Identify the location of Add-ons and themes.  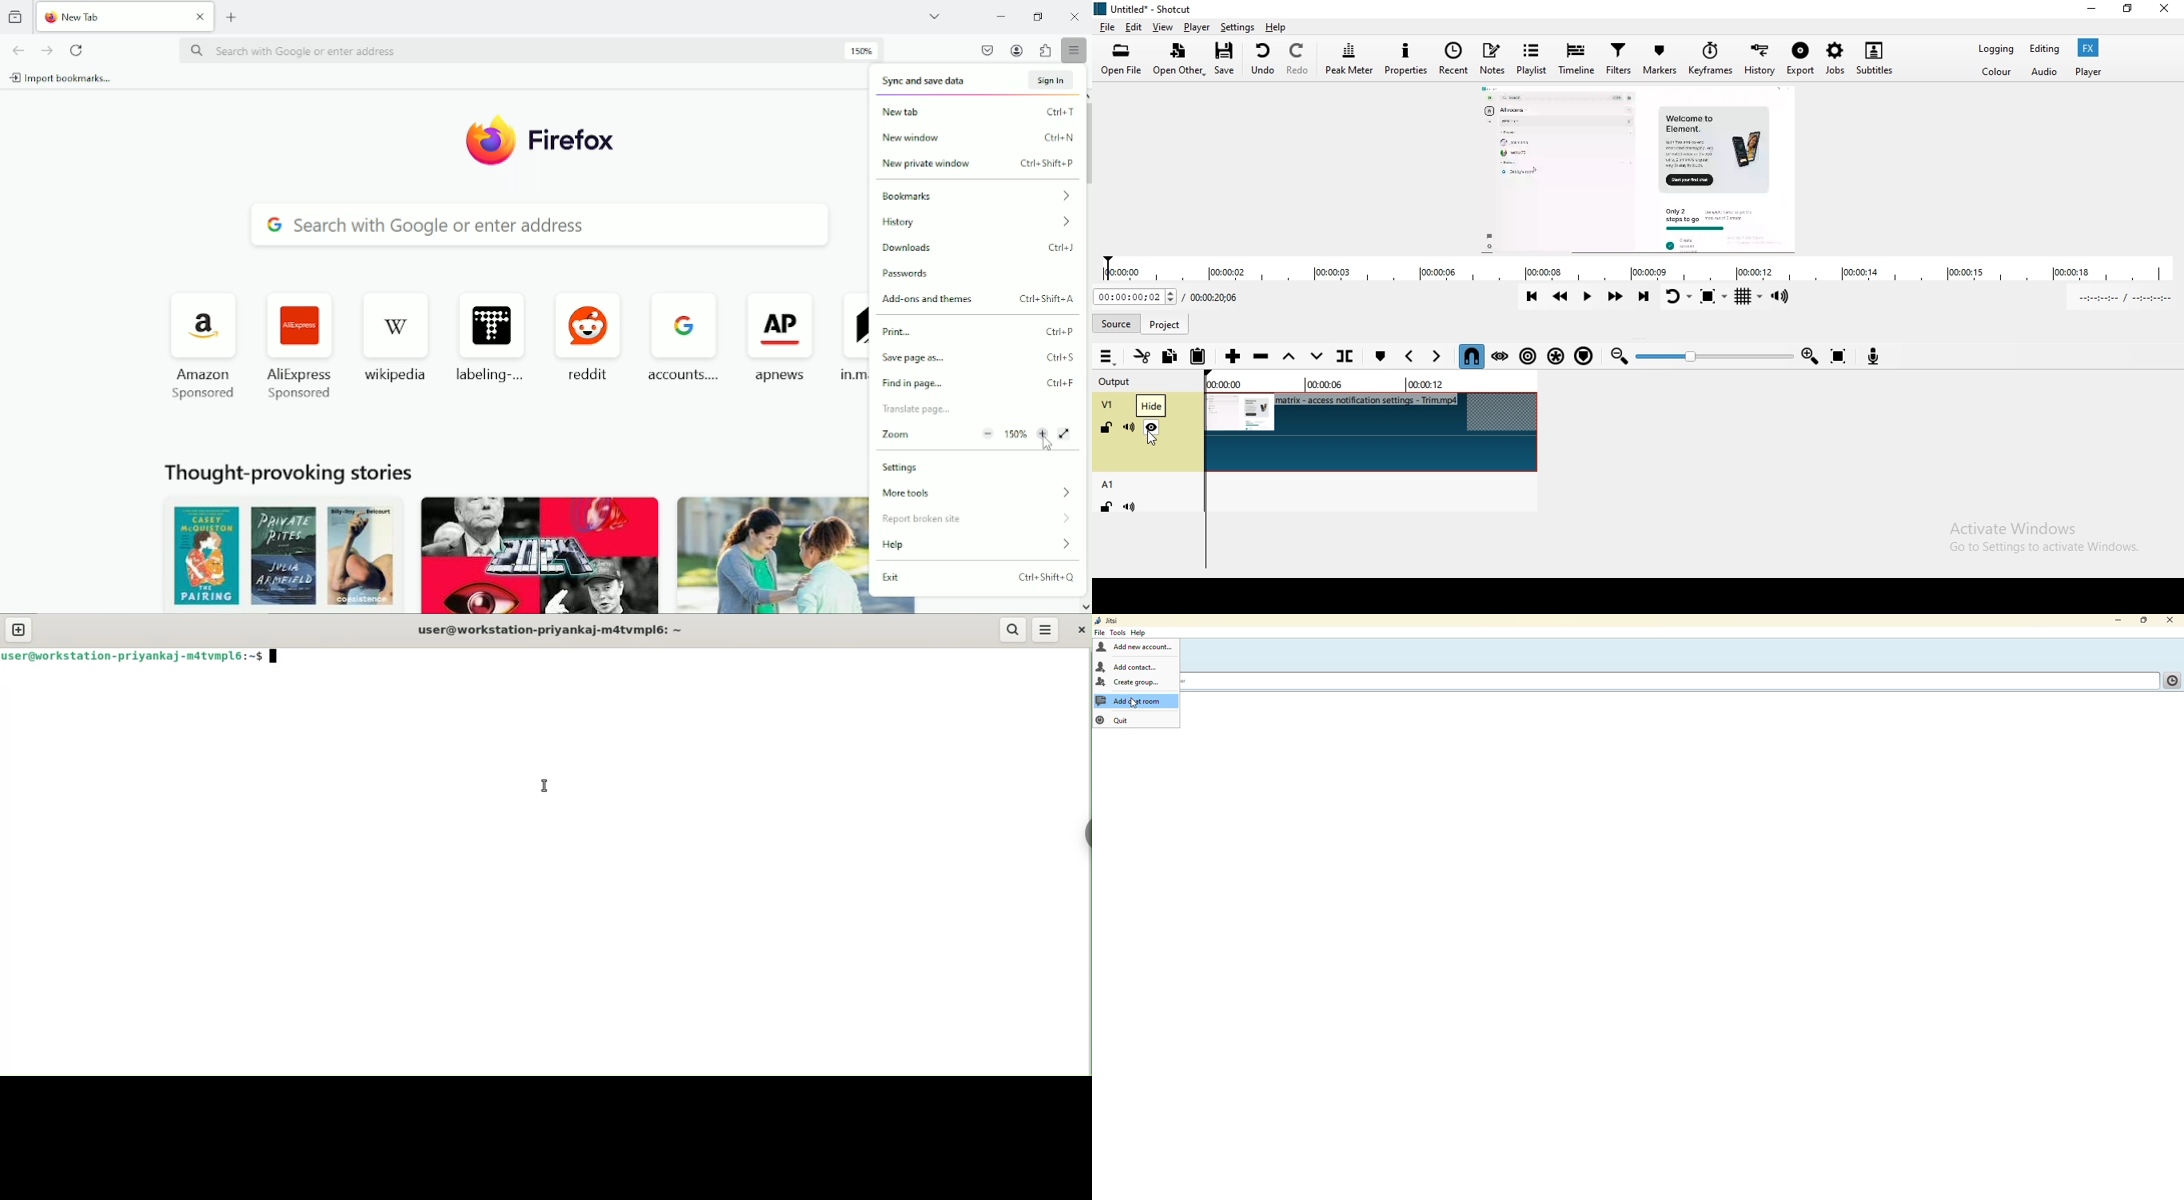
(977, 299).